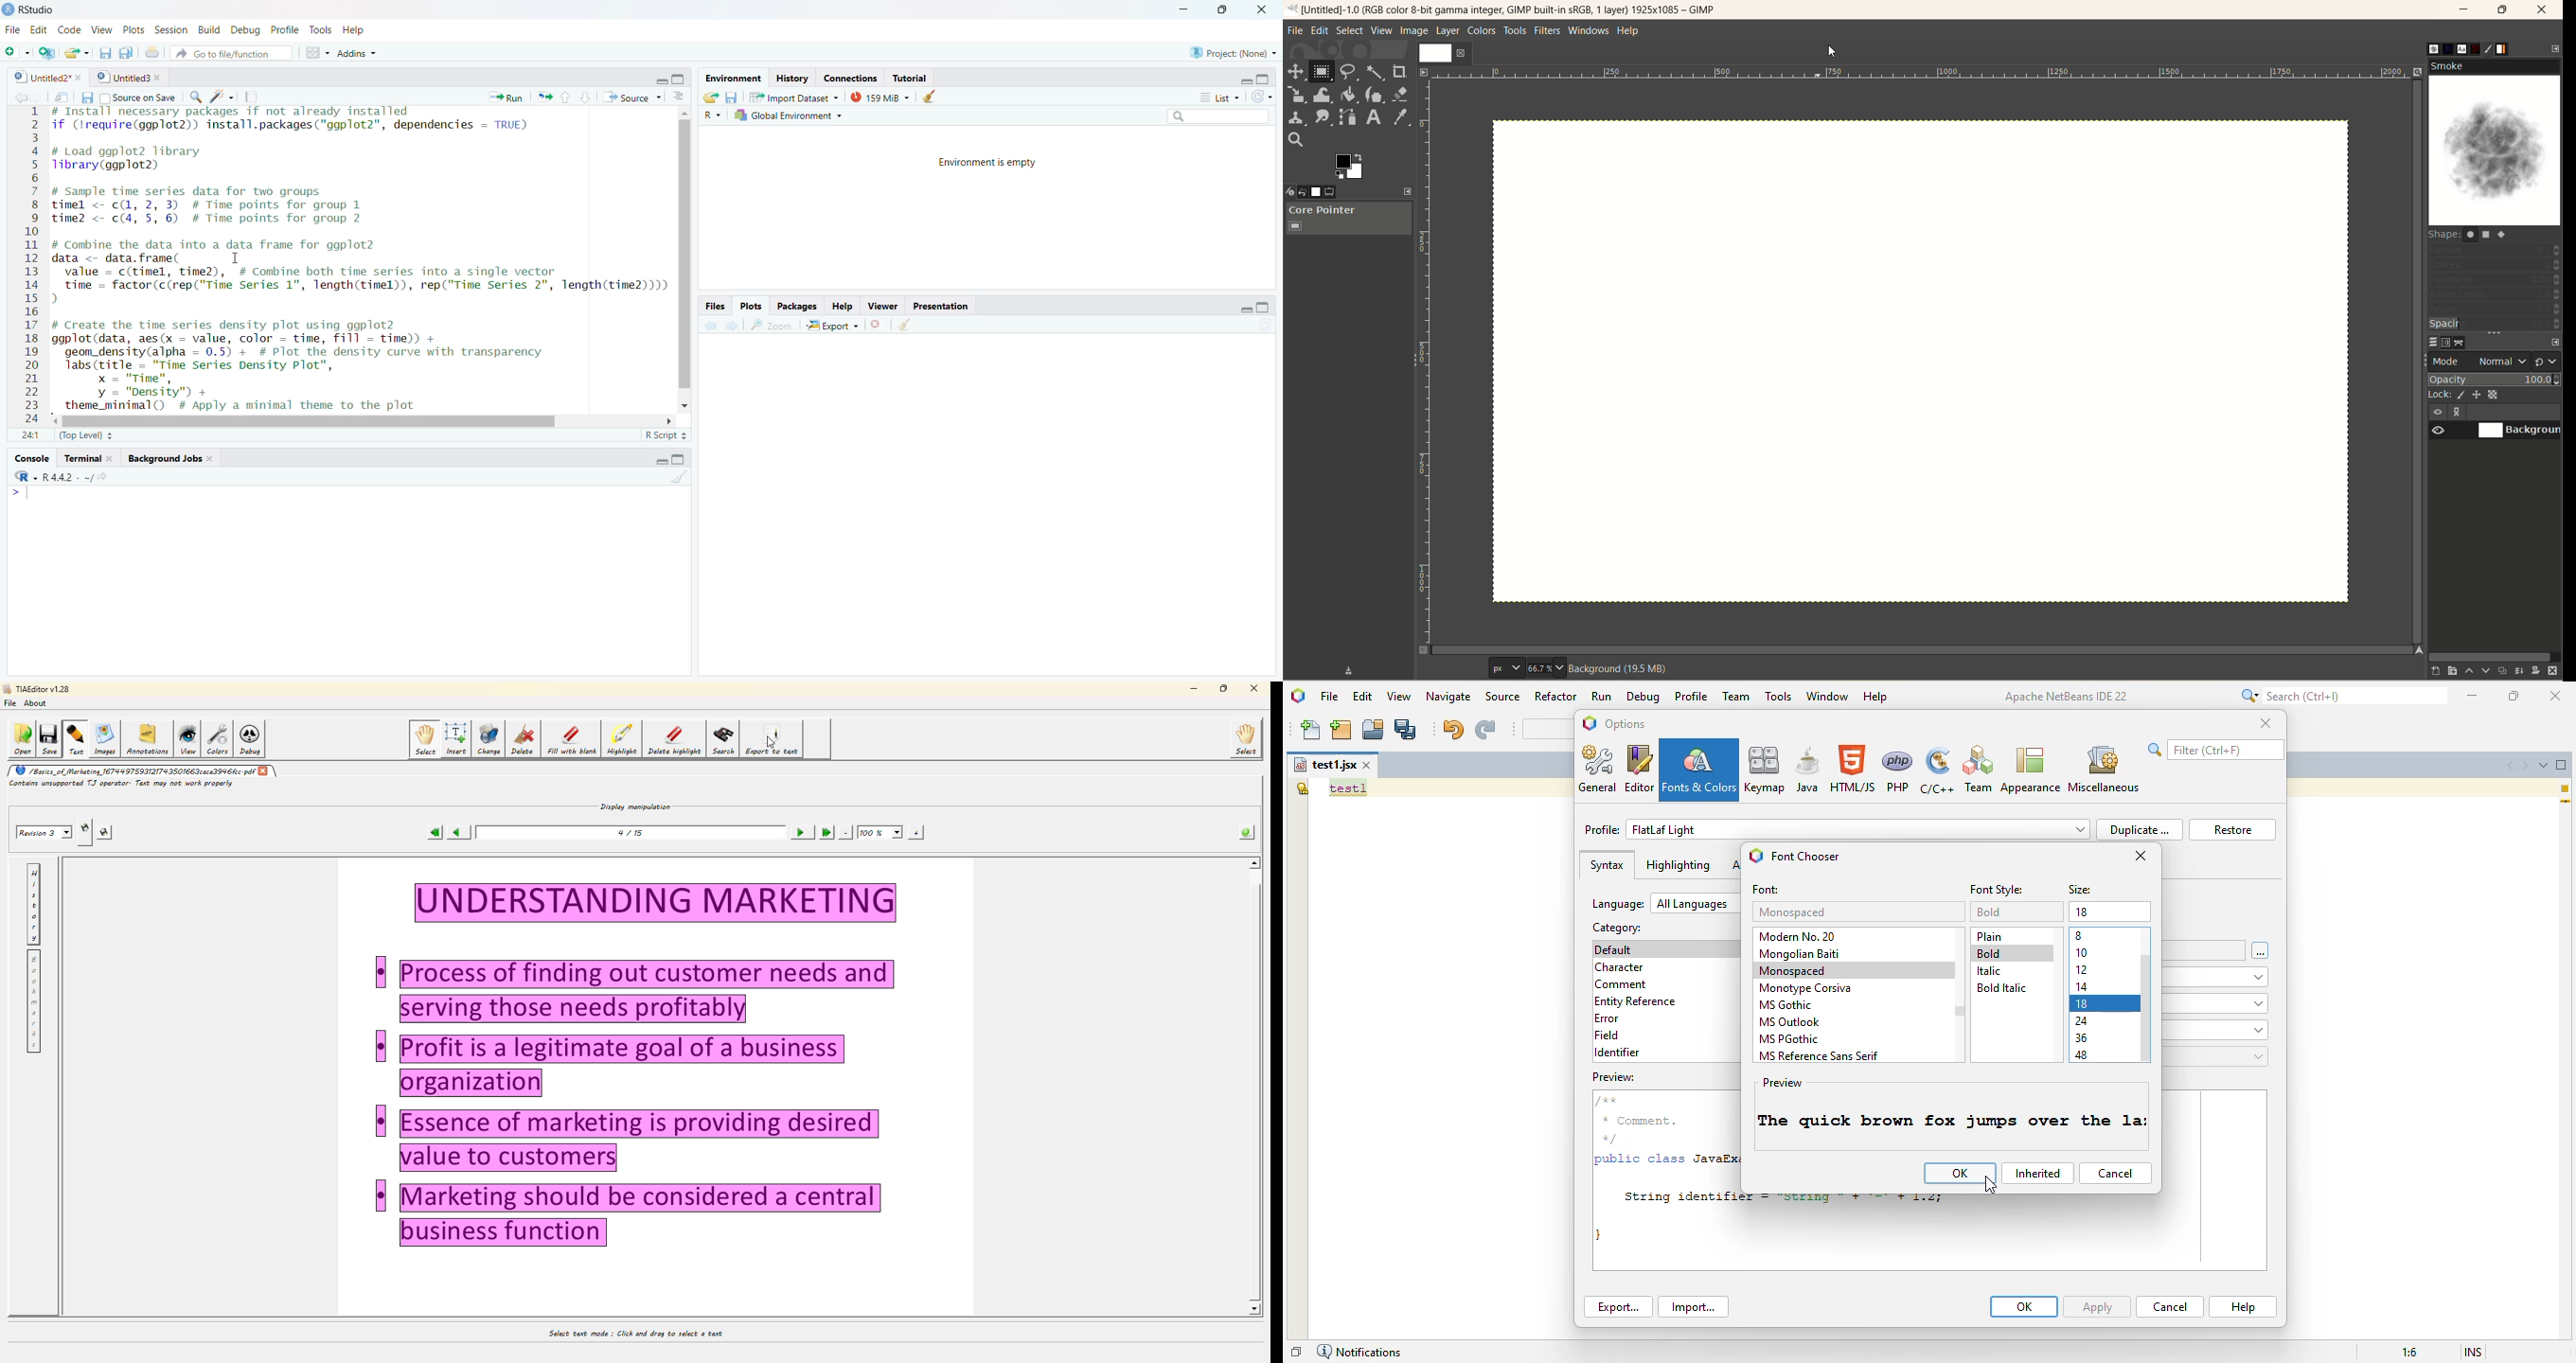  I want to click on Export , so click(833, 325).